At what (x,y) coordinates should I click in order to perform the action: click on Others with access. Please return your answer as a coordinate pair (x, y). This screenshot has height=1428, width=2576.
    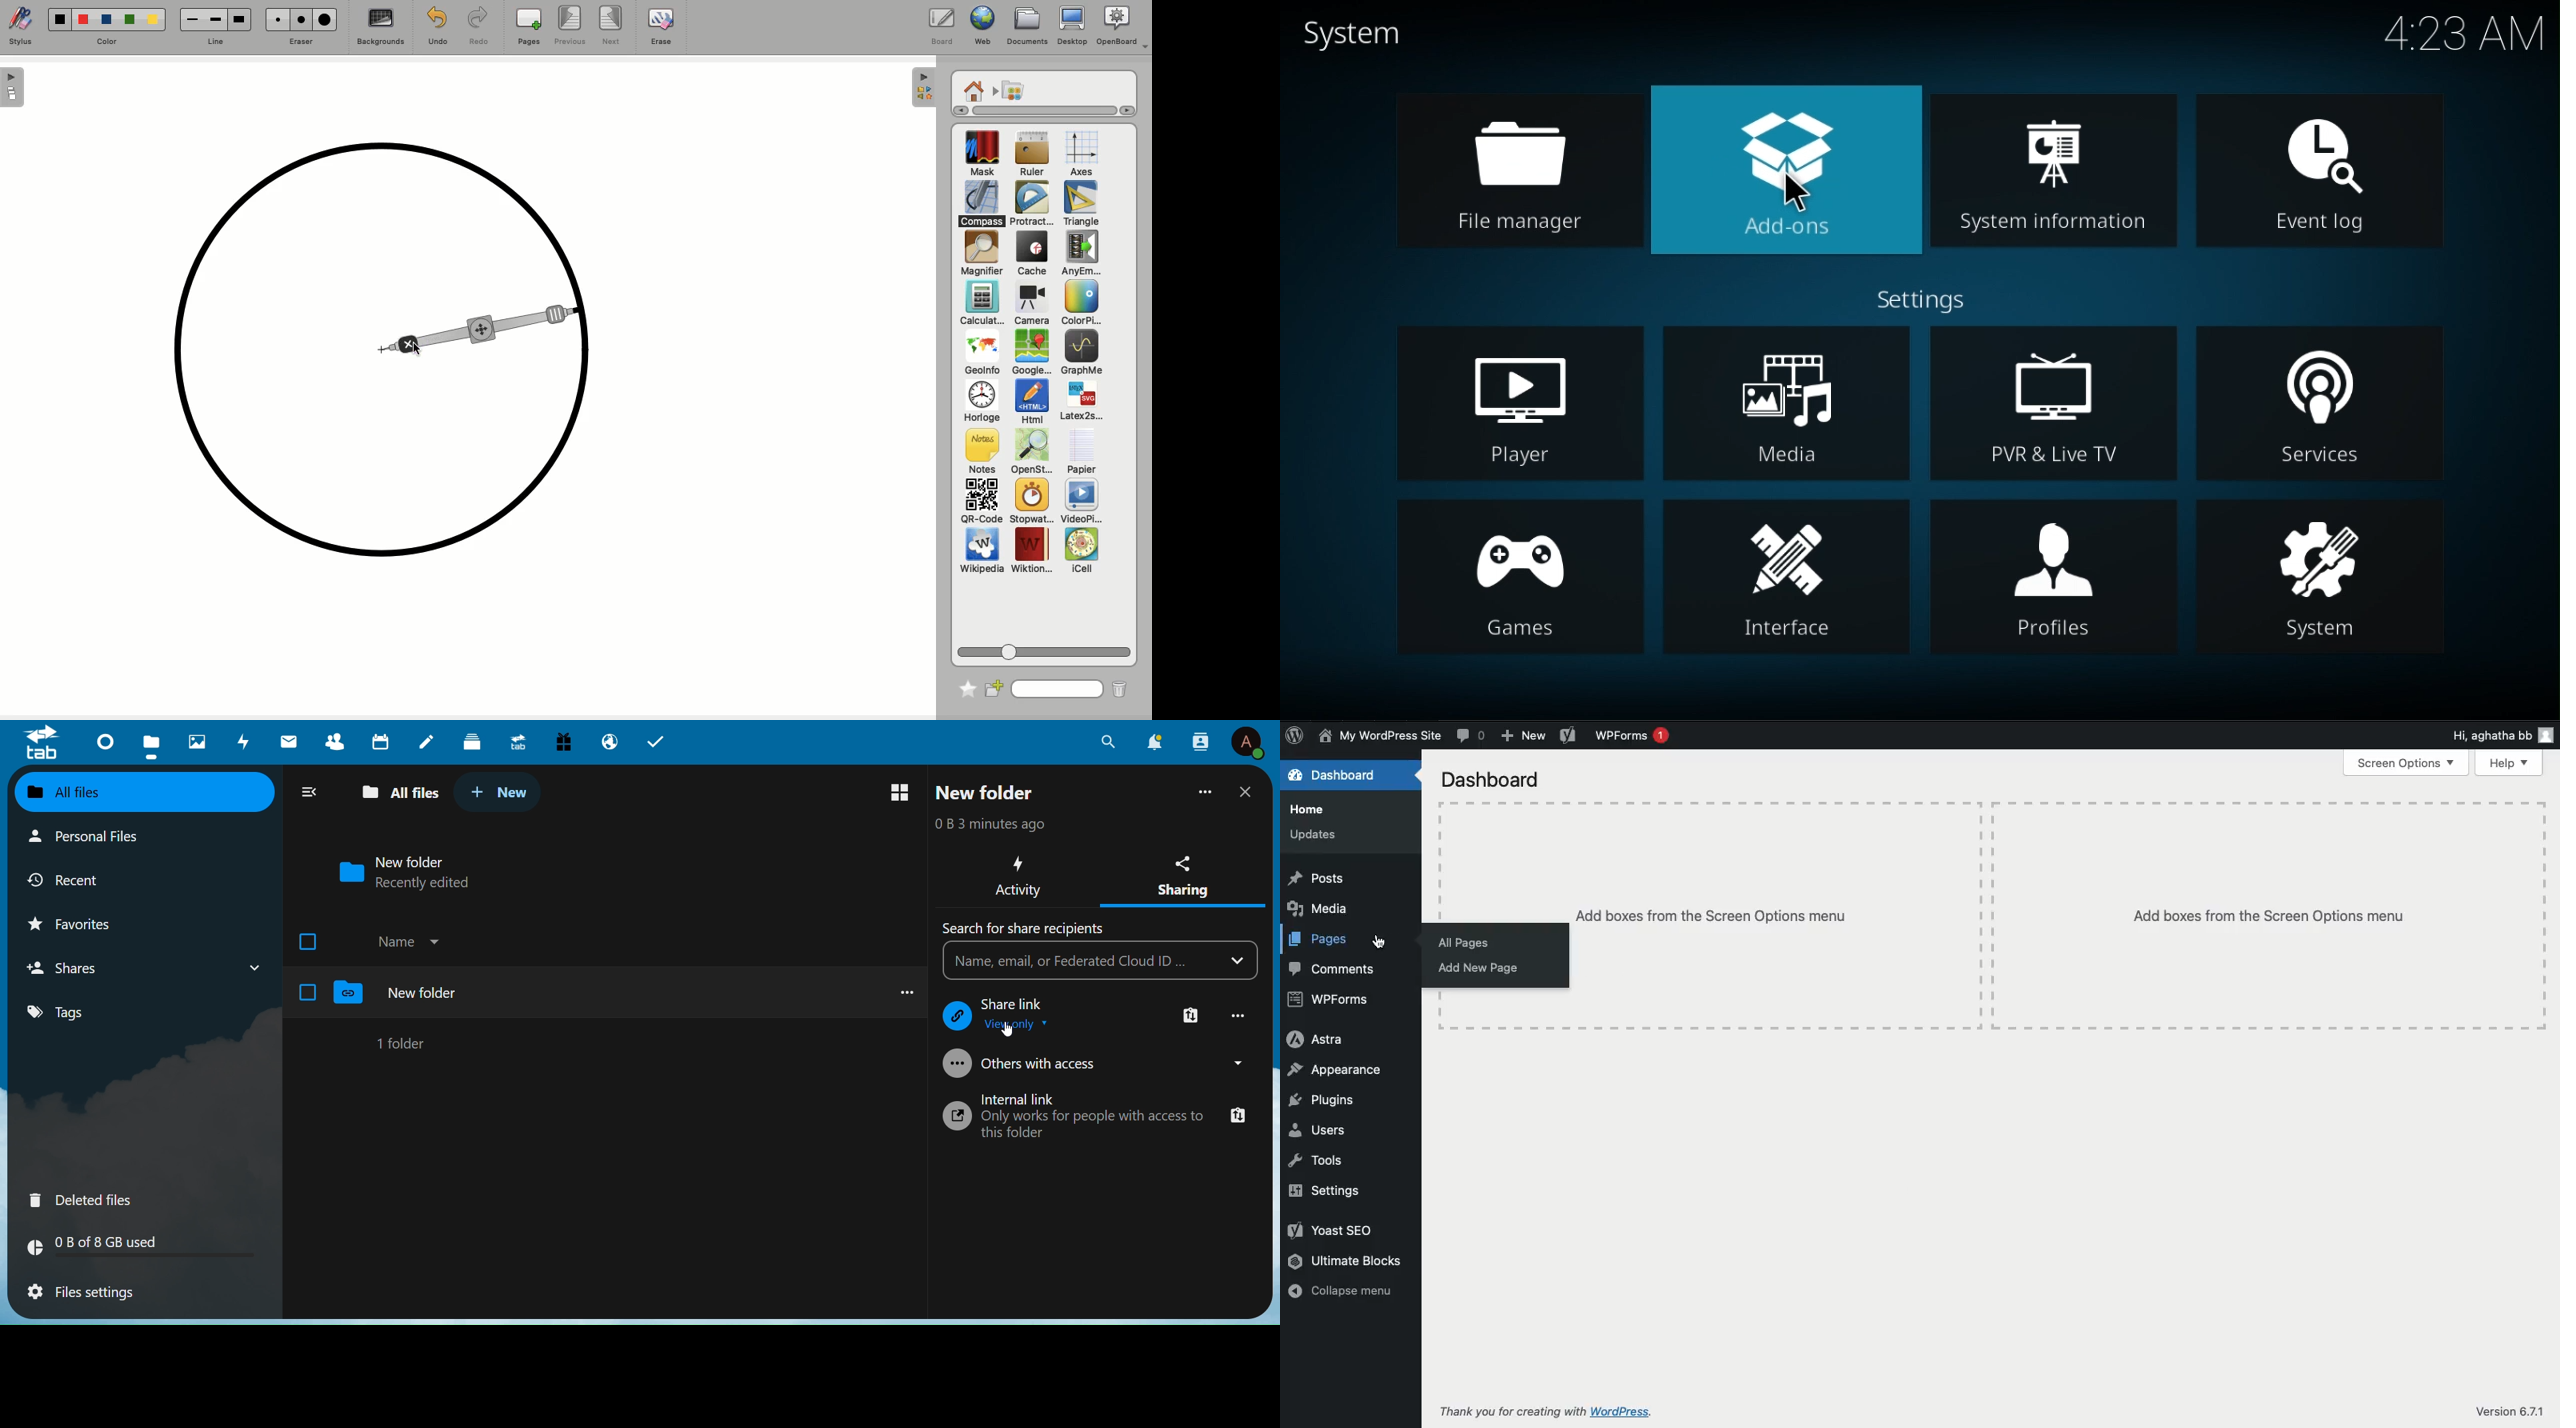
    Looking at the image, I should click on (1045, 1065).